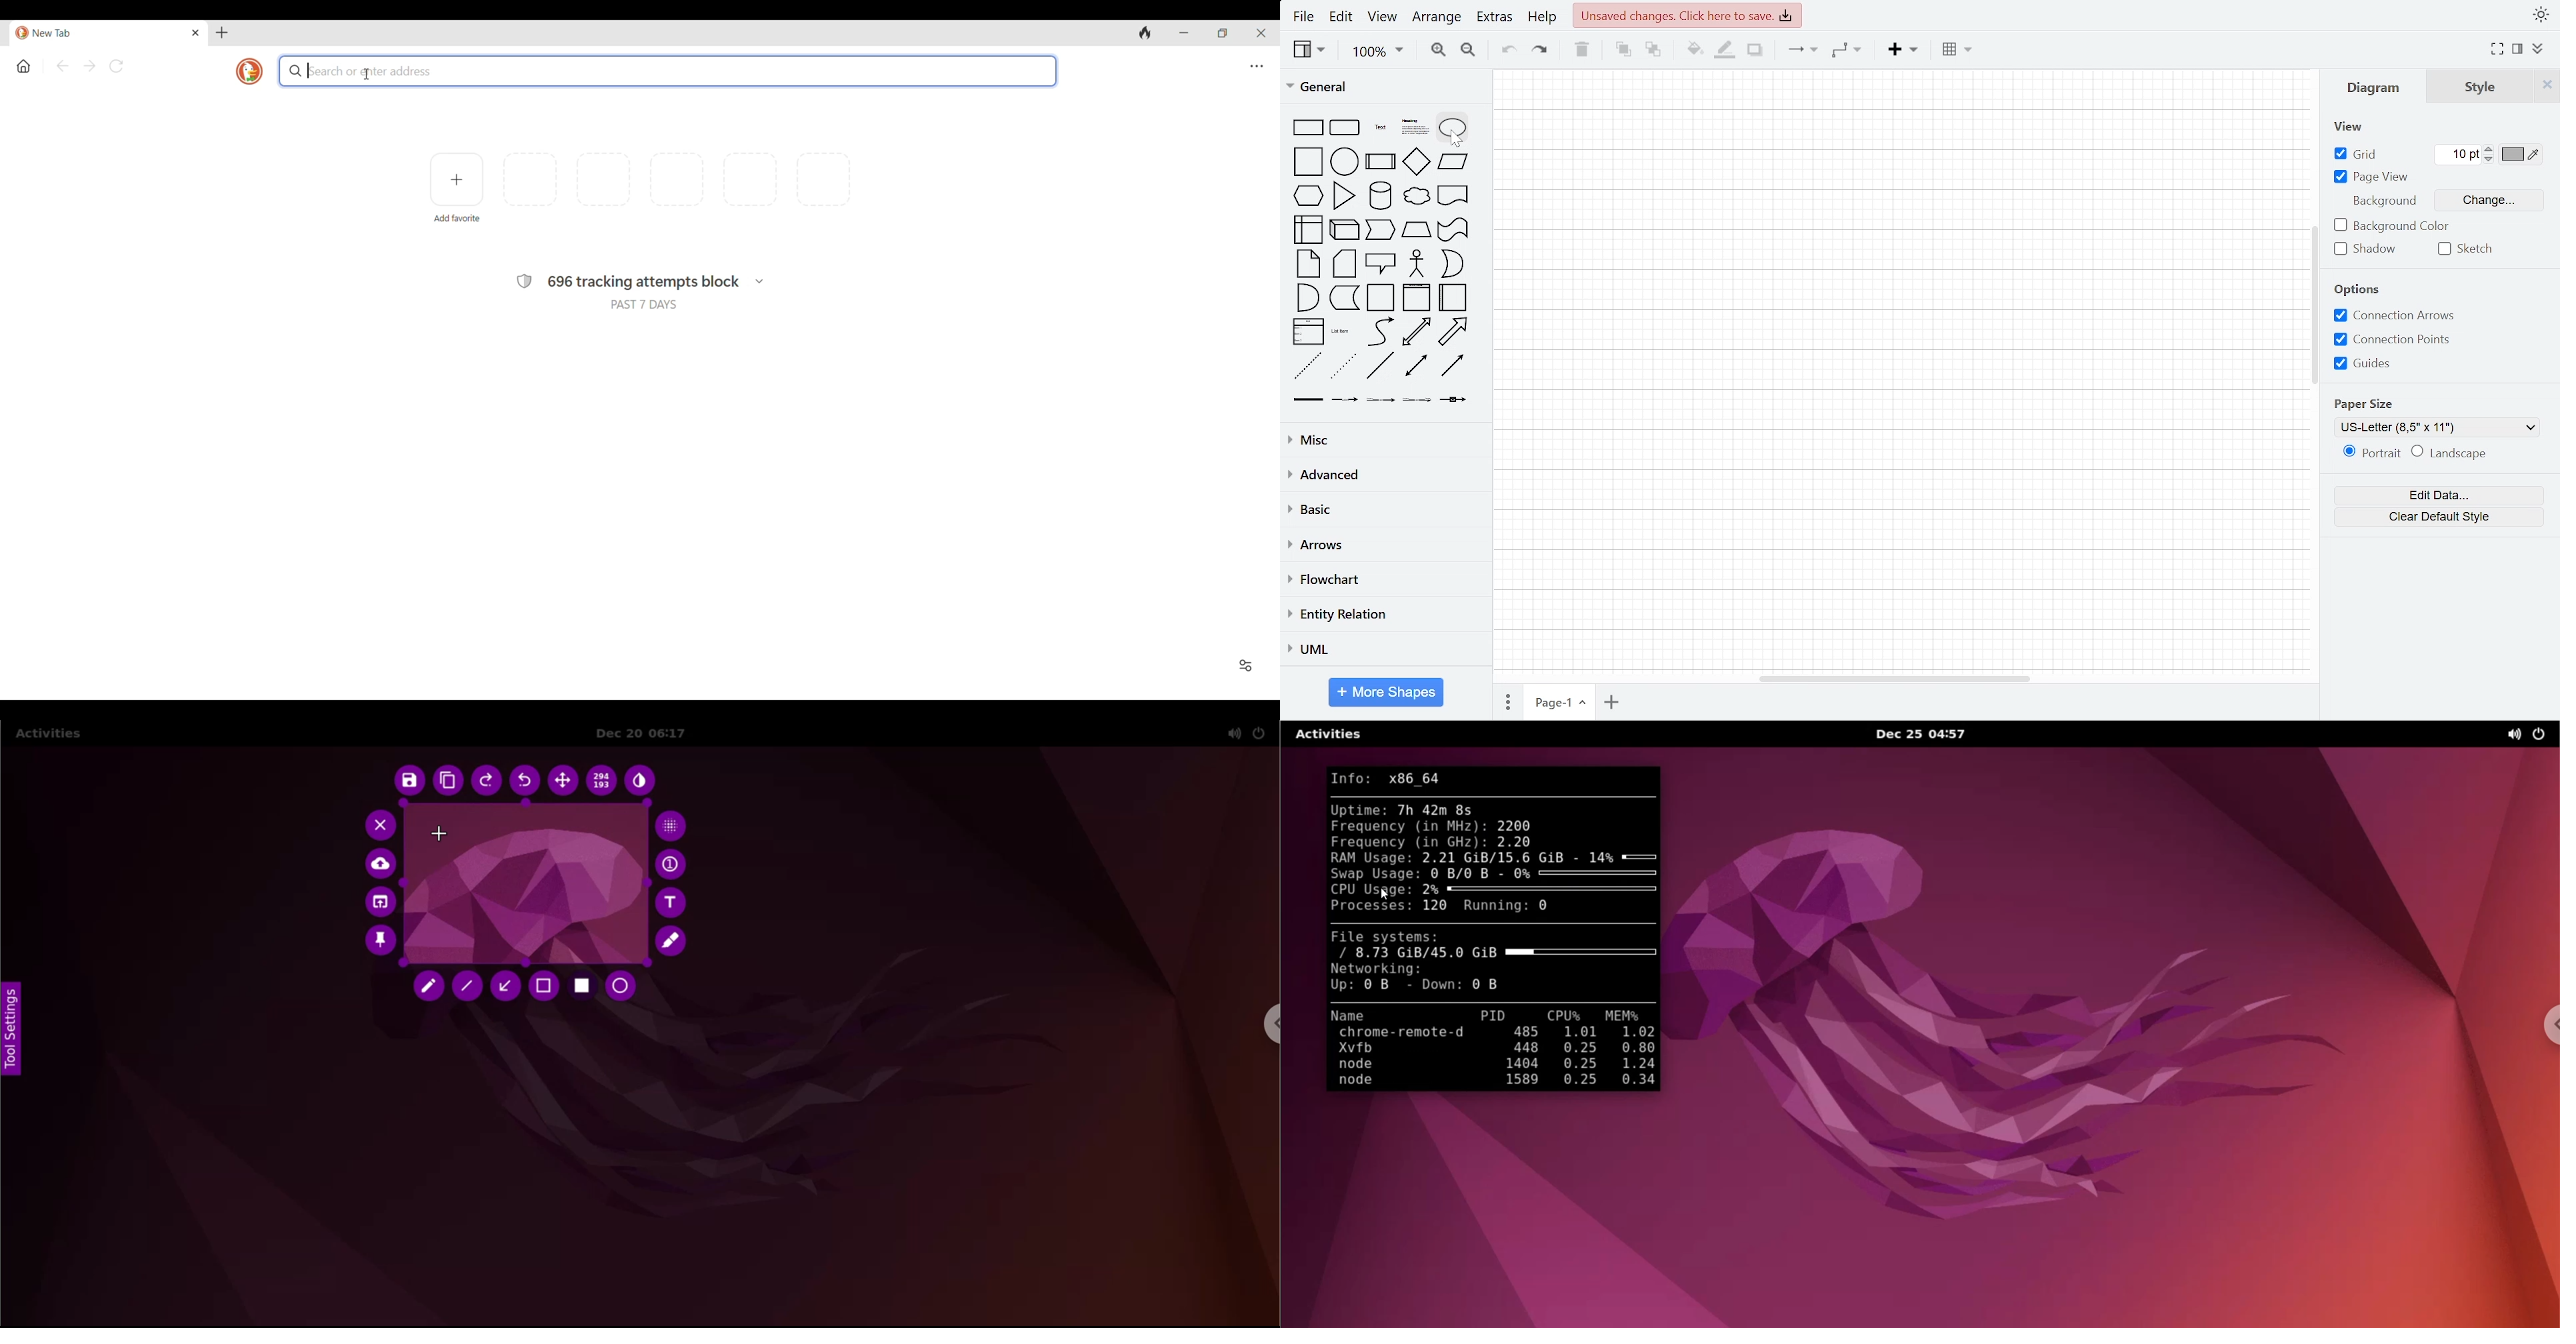 The image size is (2576, 1344). What do you see at coordinates (1455, 163) in the screenshot?
I see `parallelogram` at bounding box center [1455, 163].